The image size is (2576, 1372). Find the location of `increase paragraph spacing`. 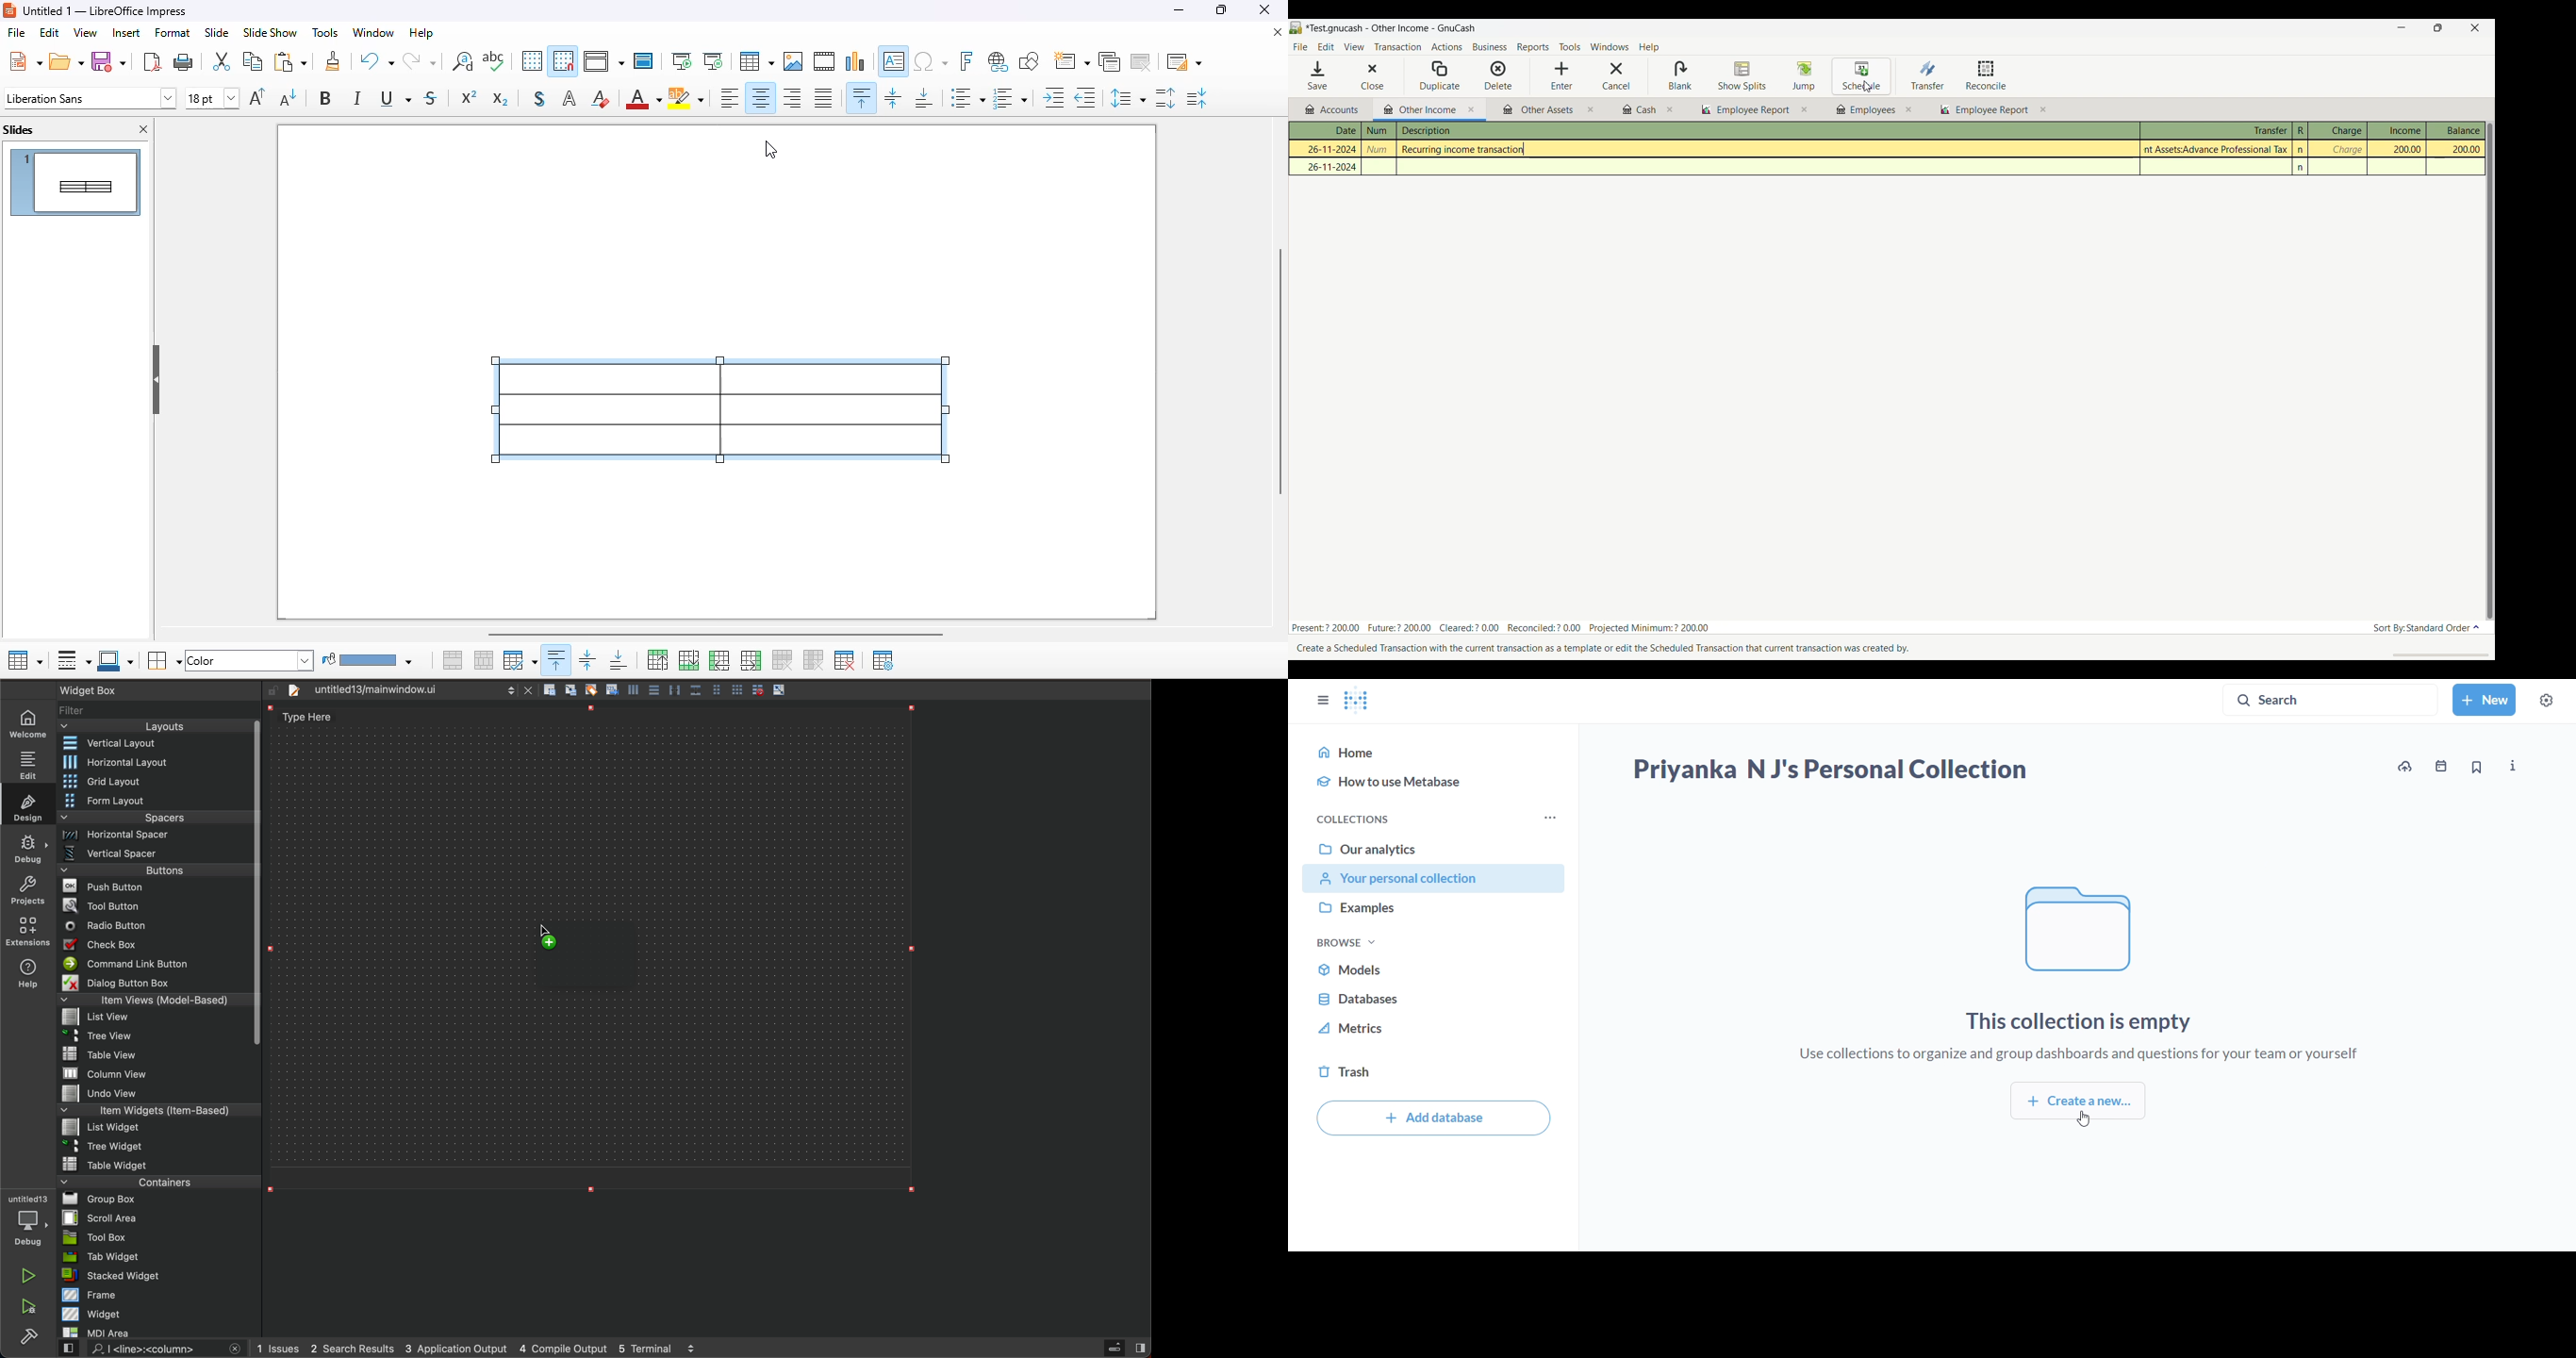

increase paragraph spacing is located at coordinates (1167, 97).